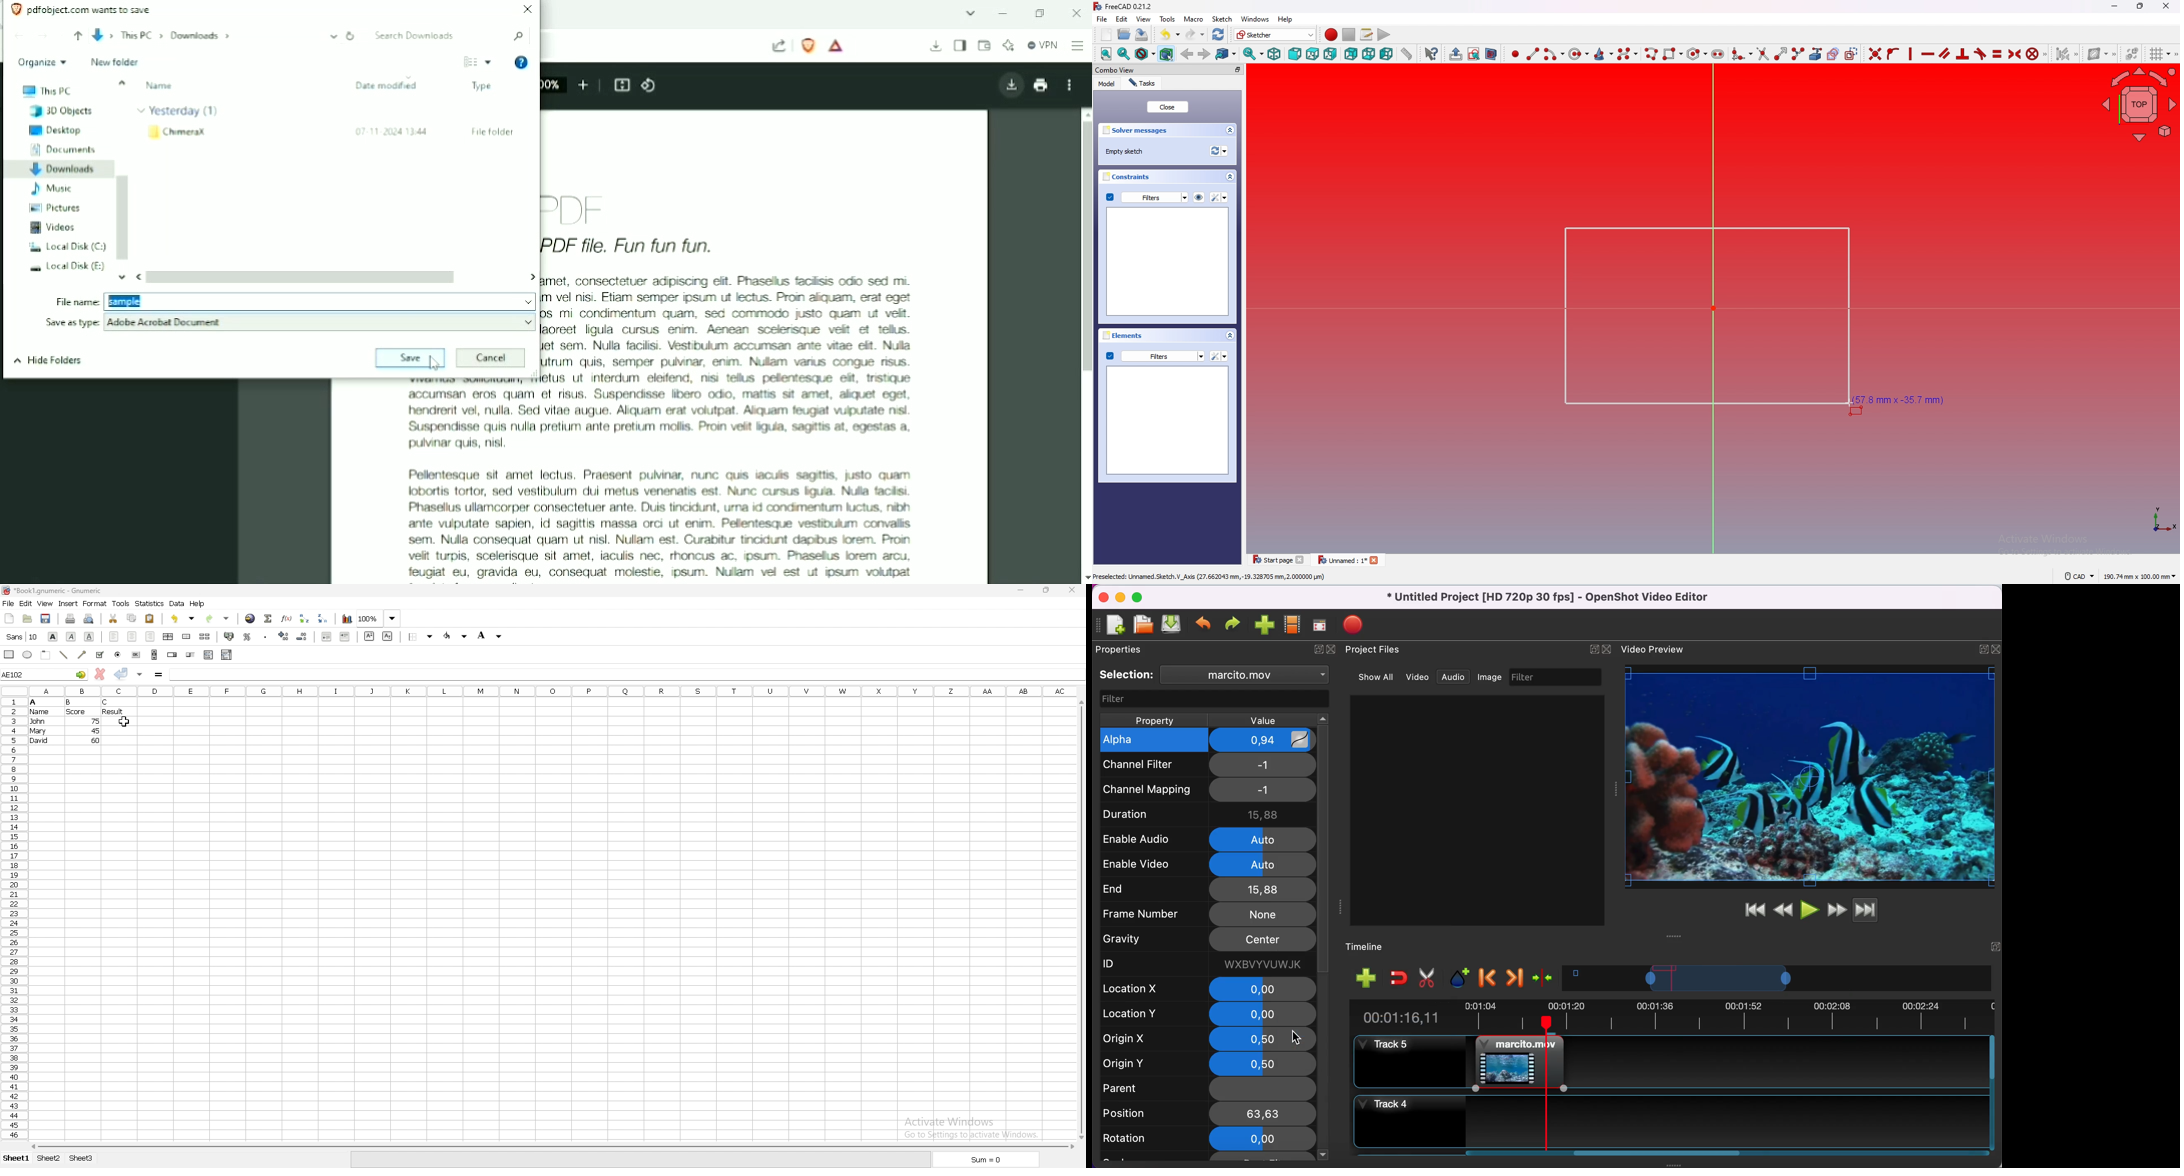 The height and width of the screenshot is (1176, 2184). Describe the element at coordinates (1140, 840) in the screenshot. I see `Enable Audio` at that location.